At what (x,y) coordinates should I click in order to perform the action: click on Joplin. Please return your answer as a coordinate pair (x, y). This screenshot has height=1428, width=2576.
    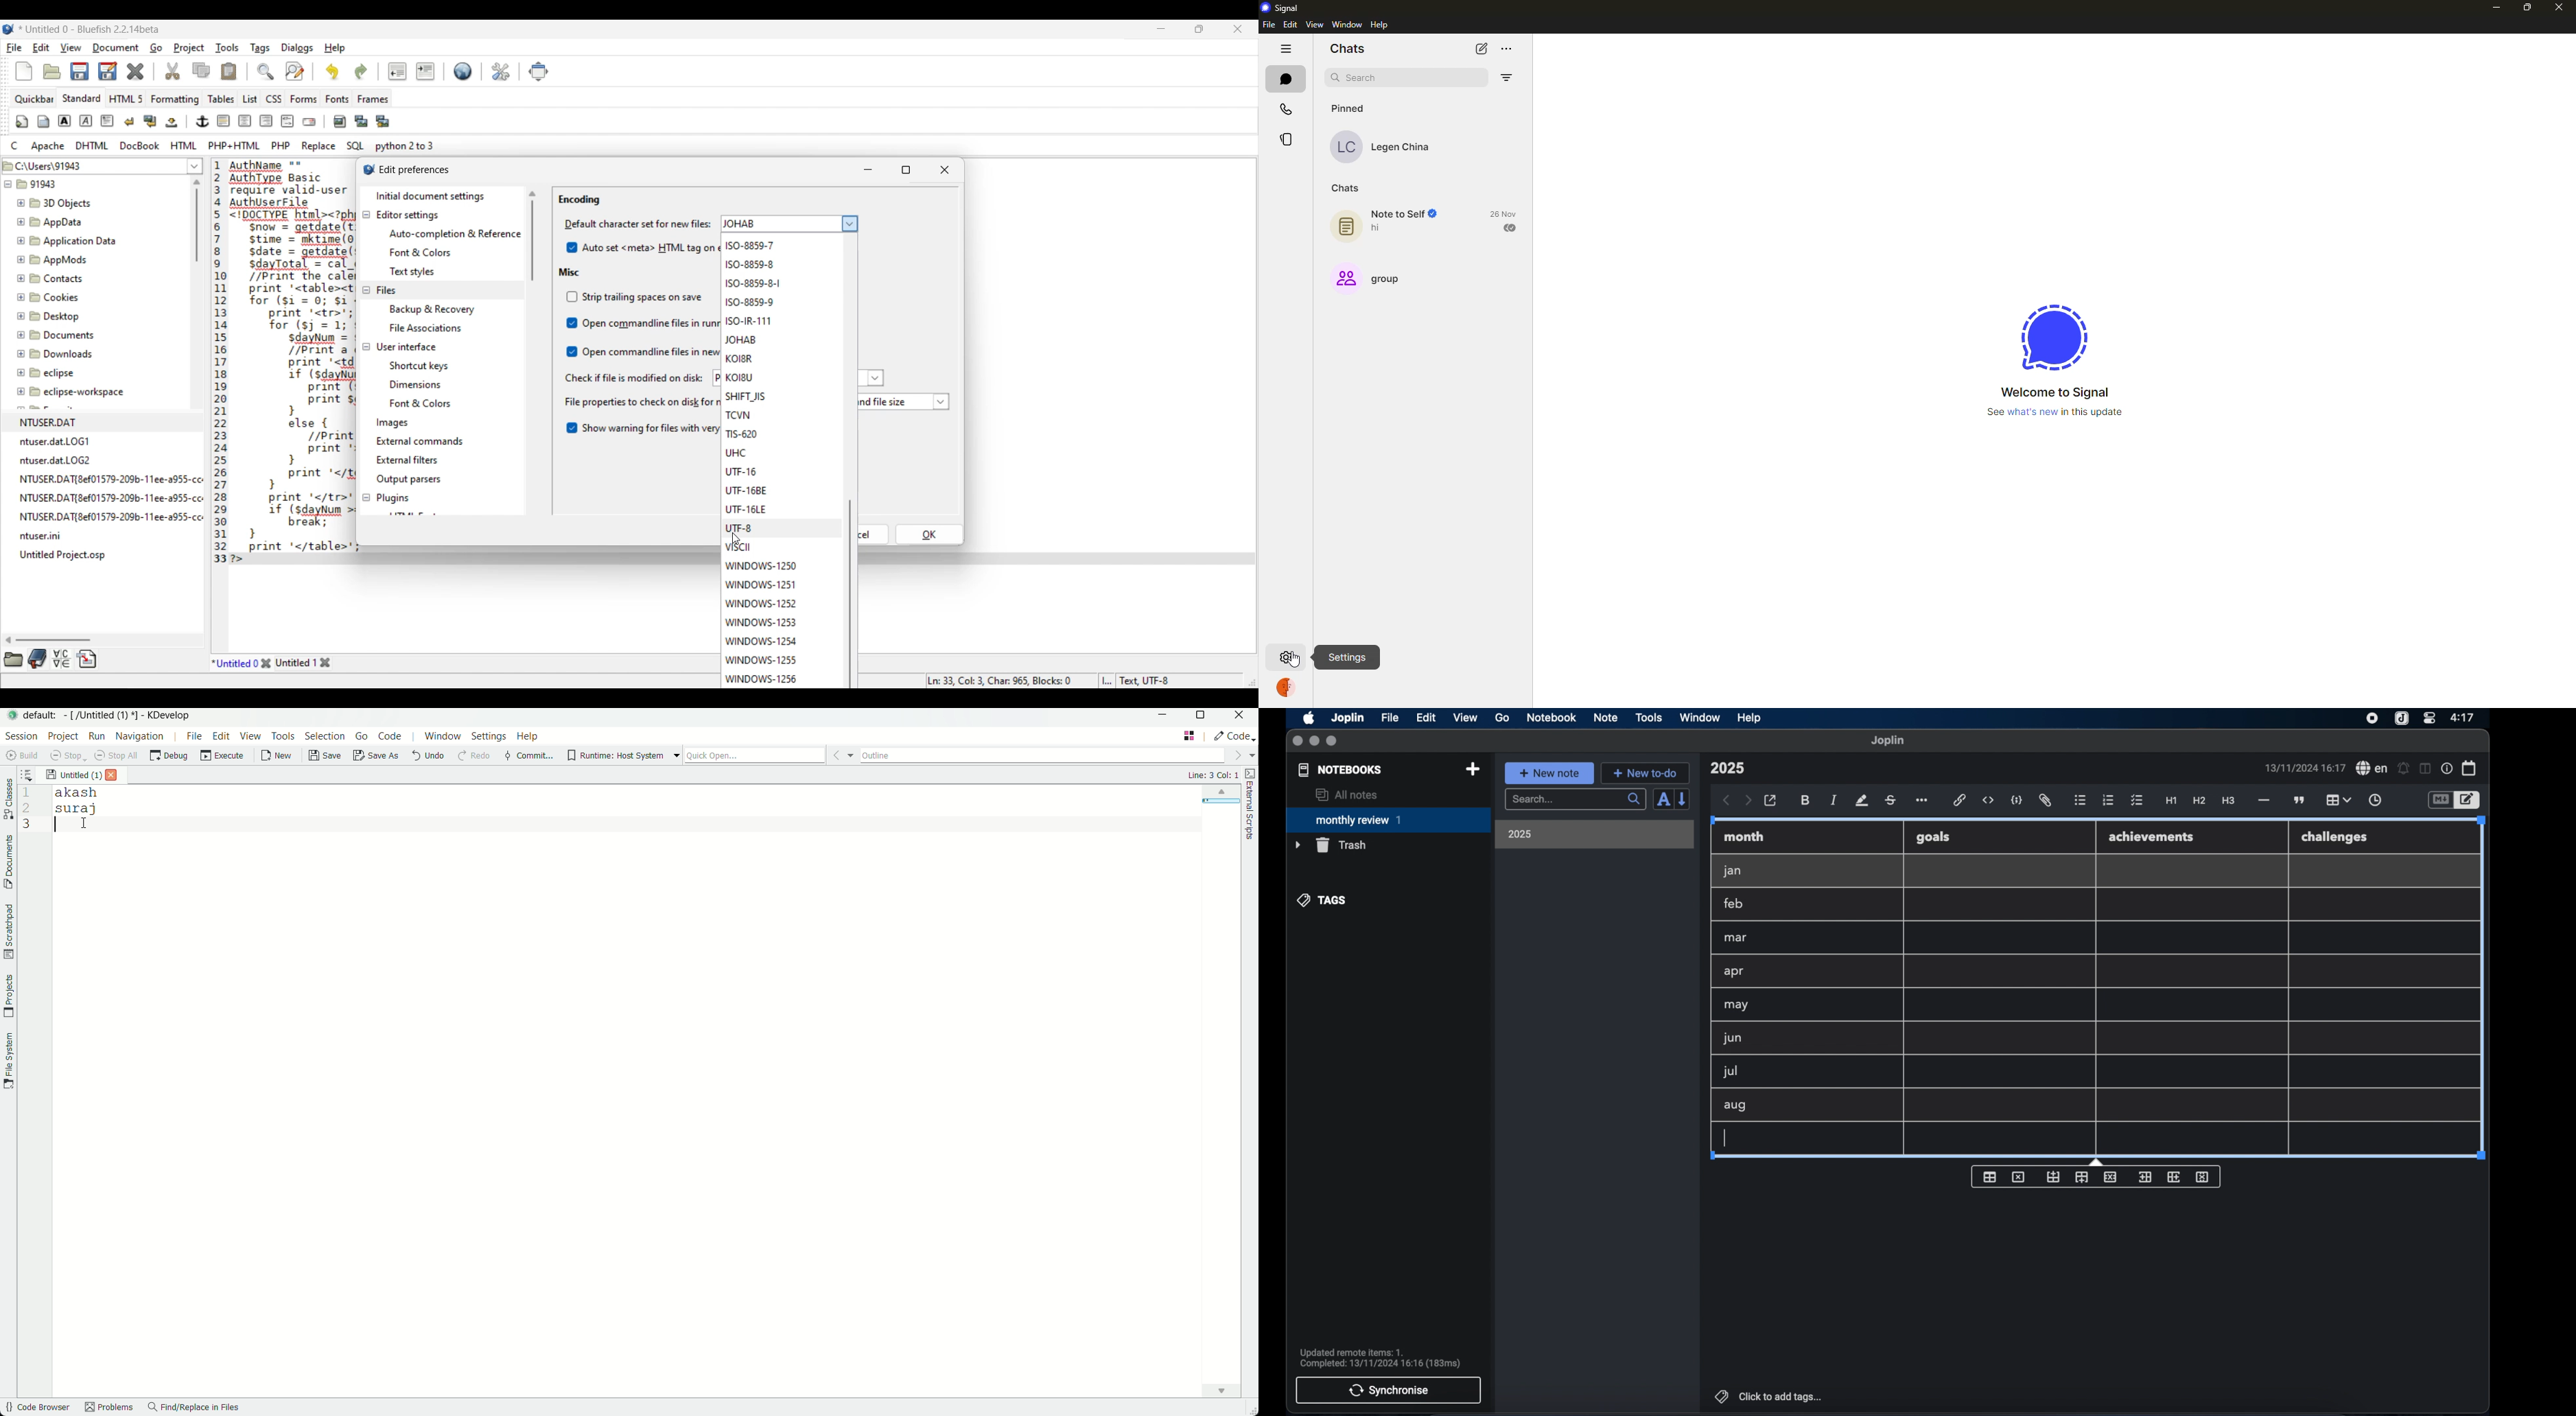
    Looking at the image, I should click on (1349, 718).